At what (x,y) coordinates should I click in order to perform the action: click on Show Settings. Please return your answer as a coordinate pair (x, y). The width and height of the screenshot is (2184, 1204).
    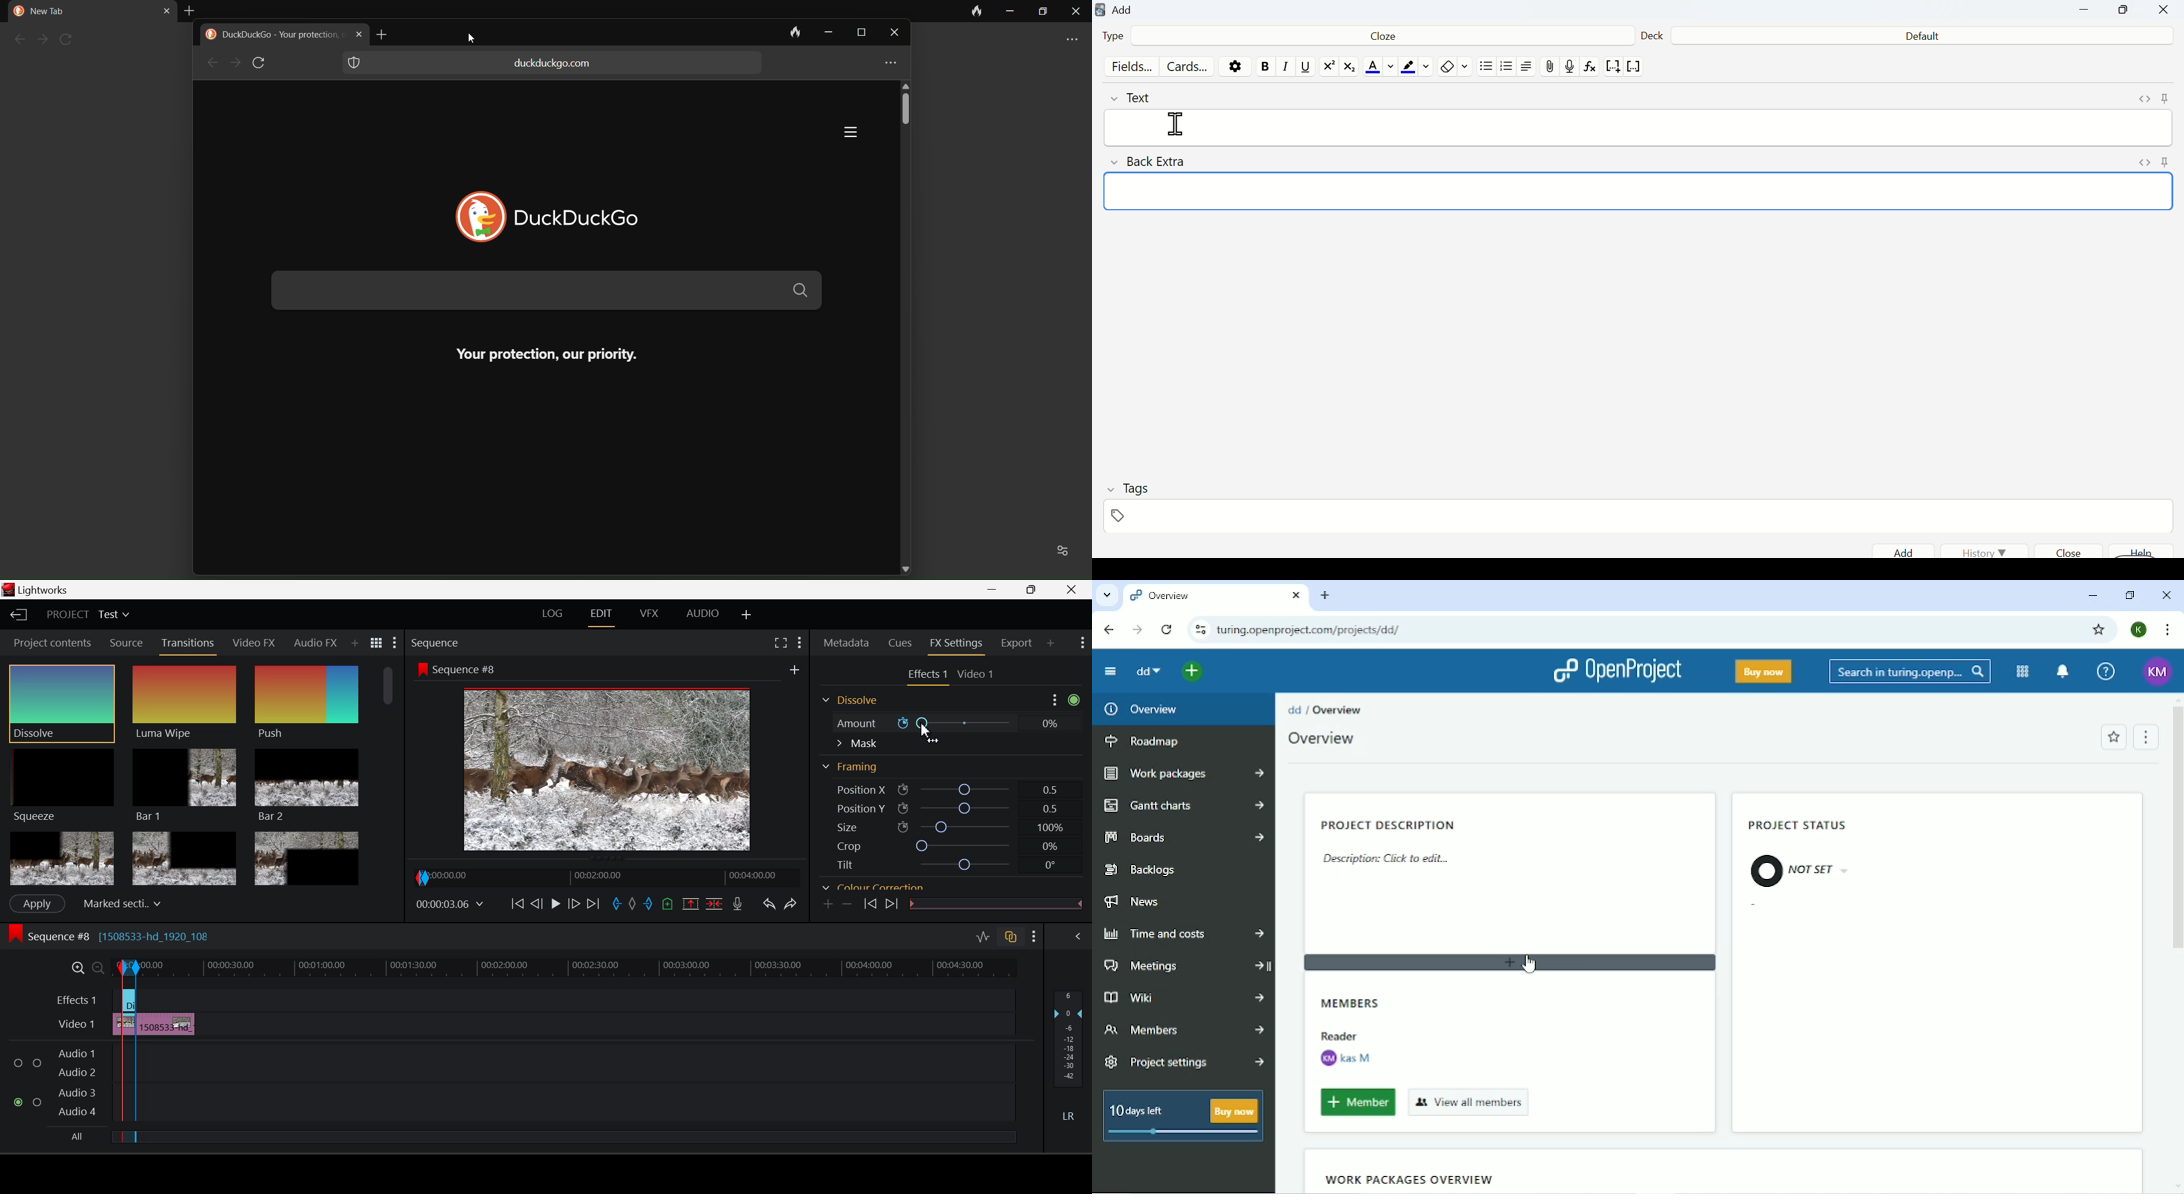
    Looking at the image, I should click on (1083, 643).